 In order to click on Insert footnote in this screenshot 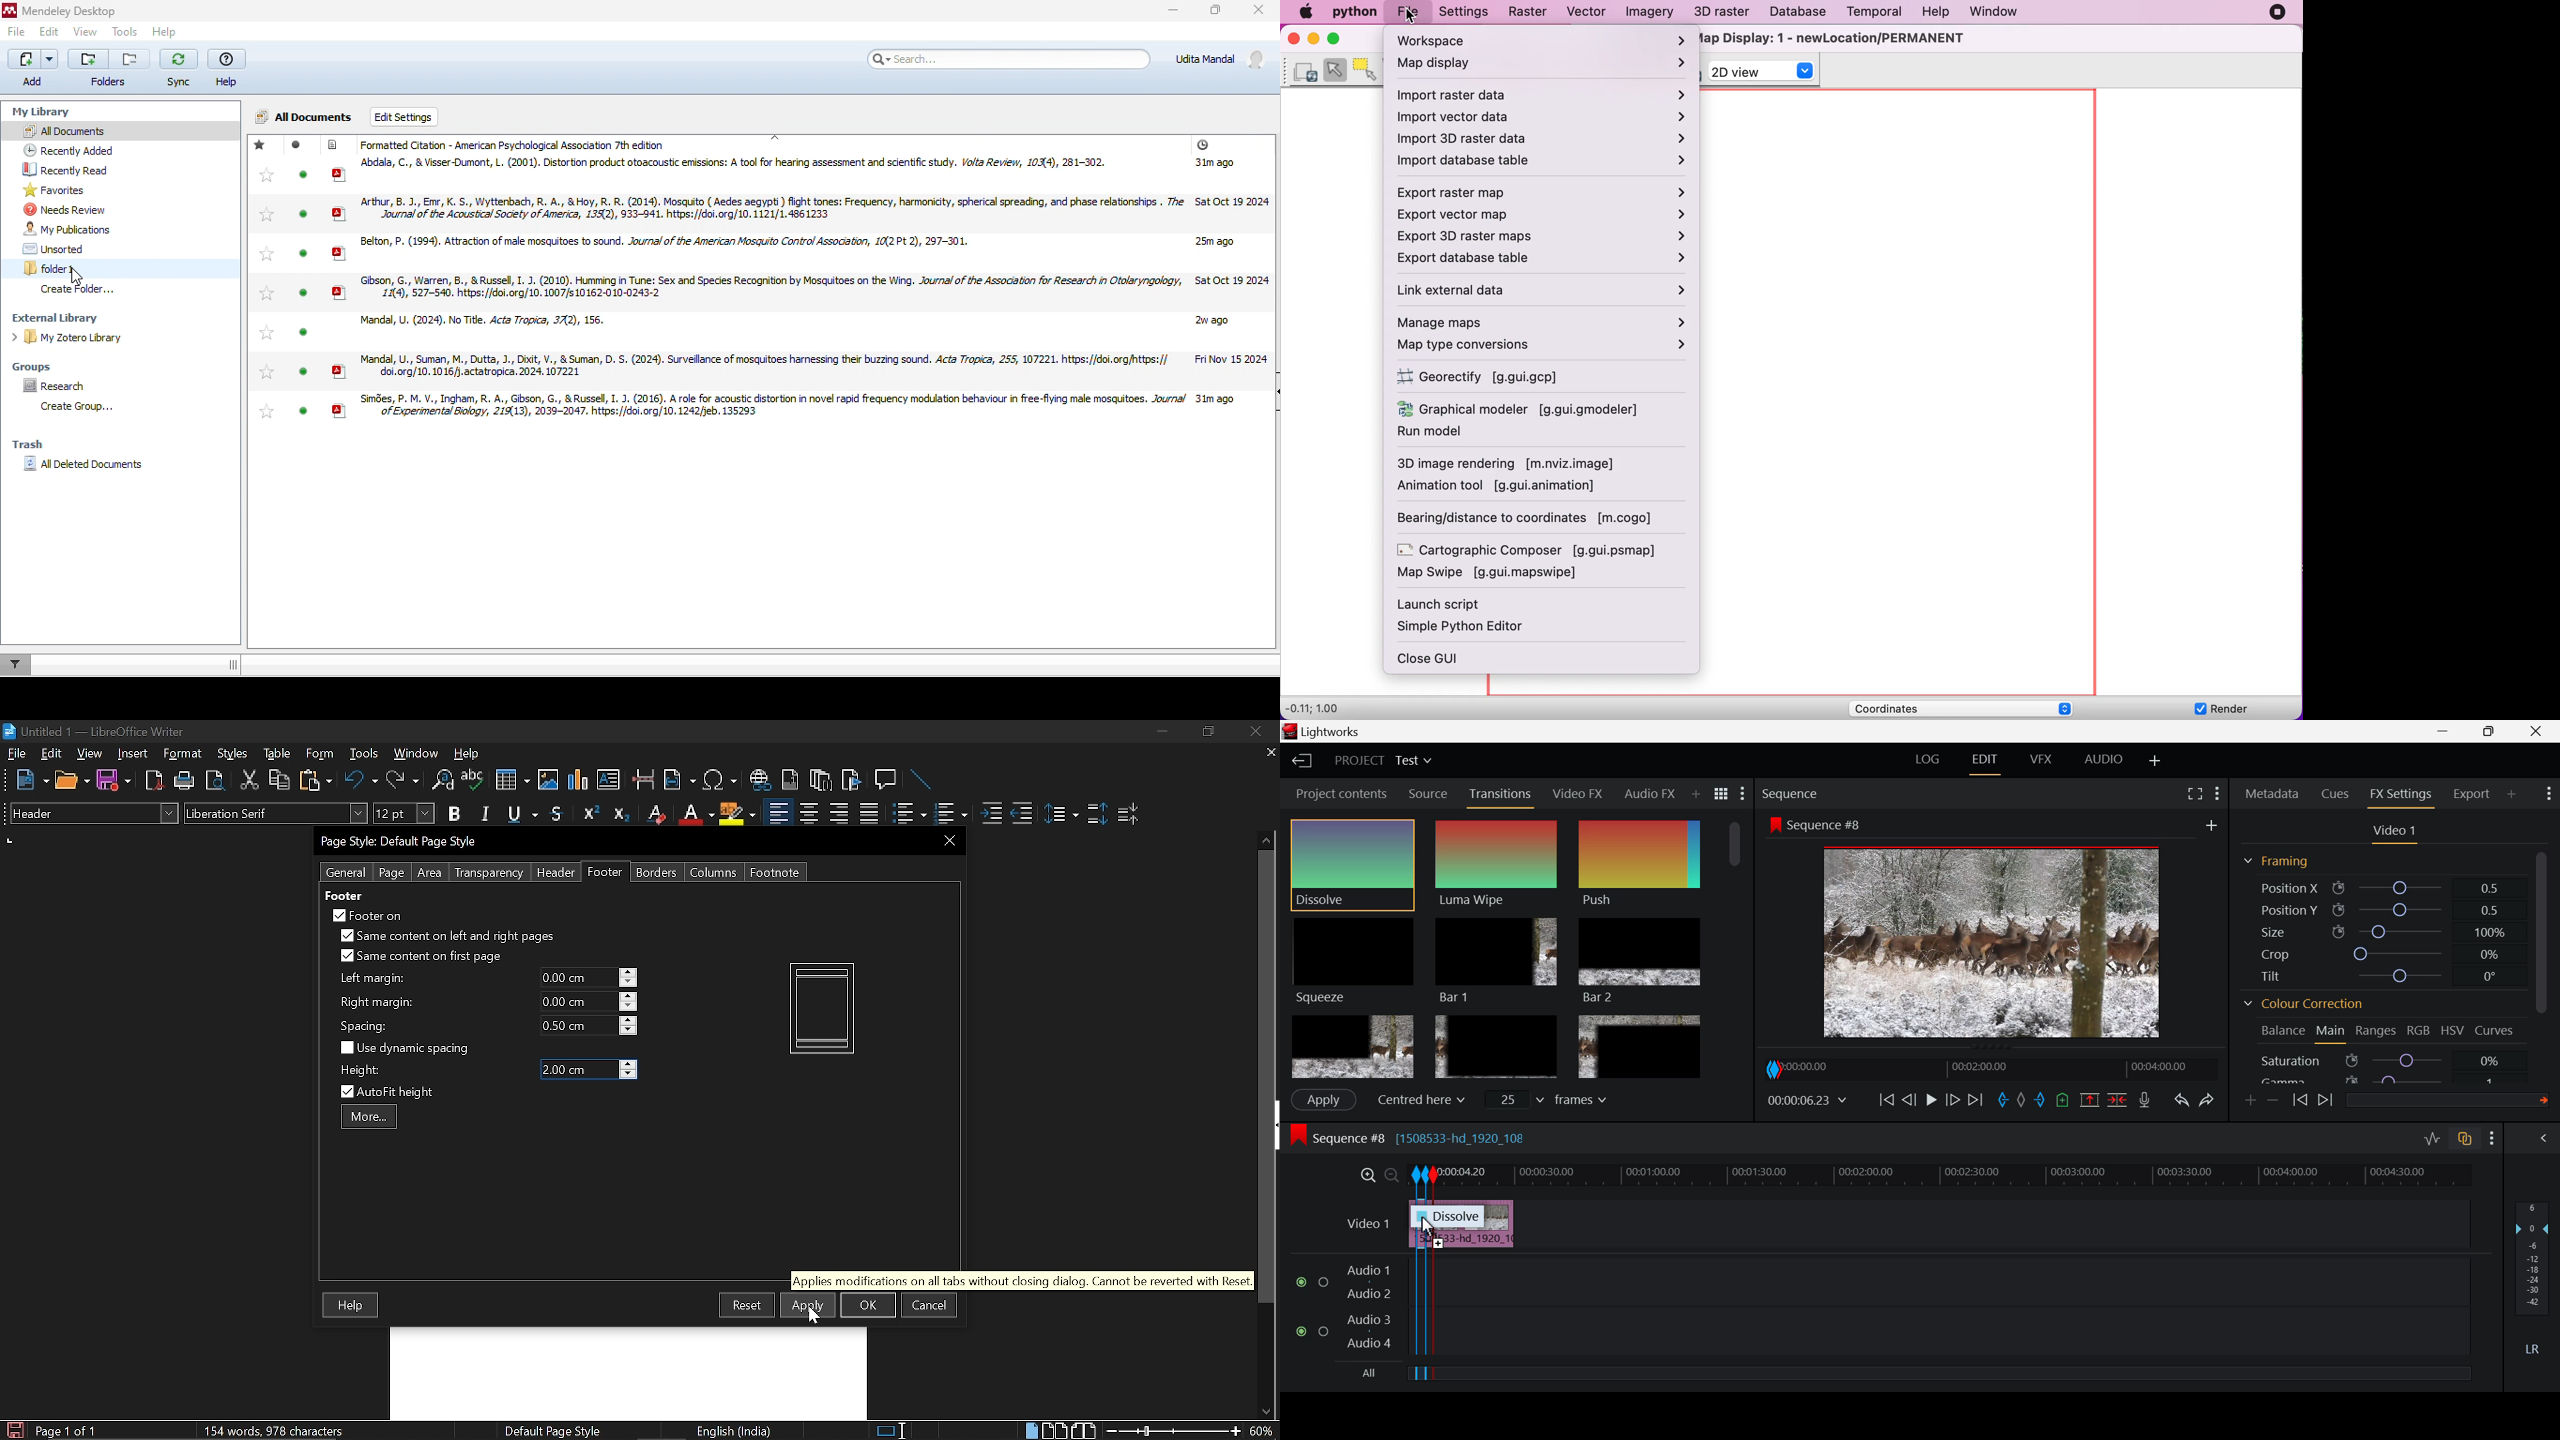, I will do `click(821, 780)`.